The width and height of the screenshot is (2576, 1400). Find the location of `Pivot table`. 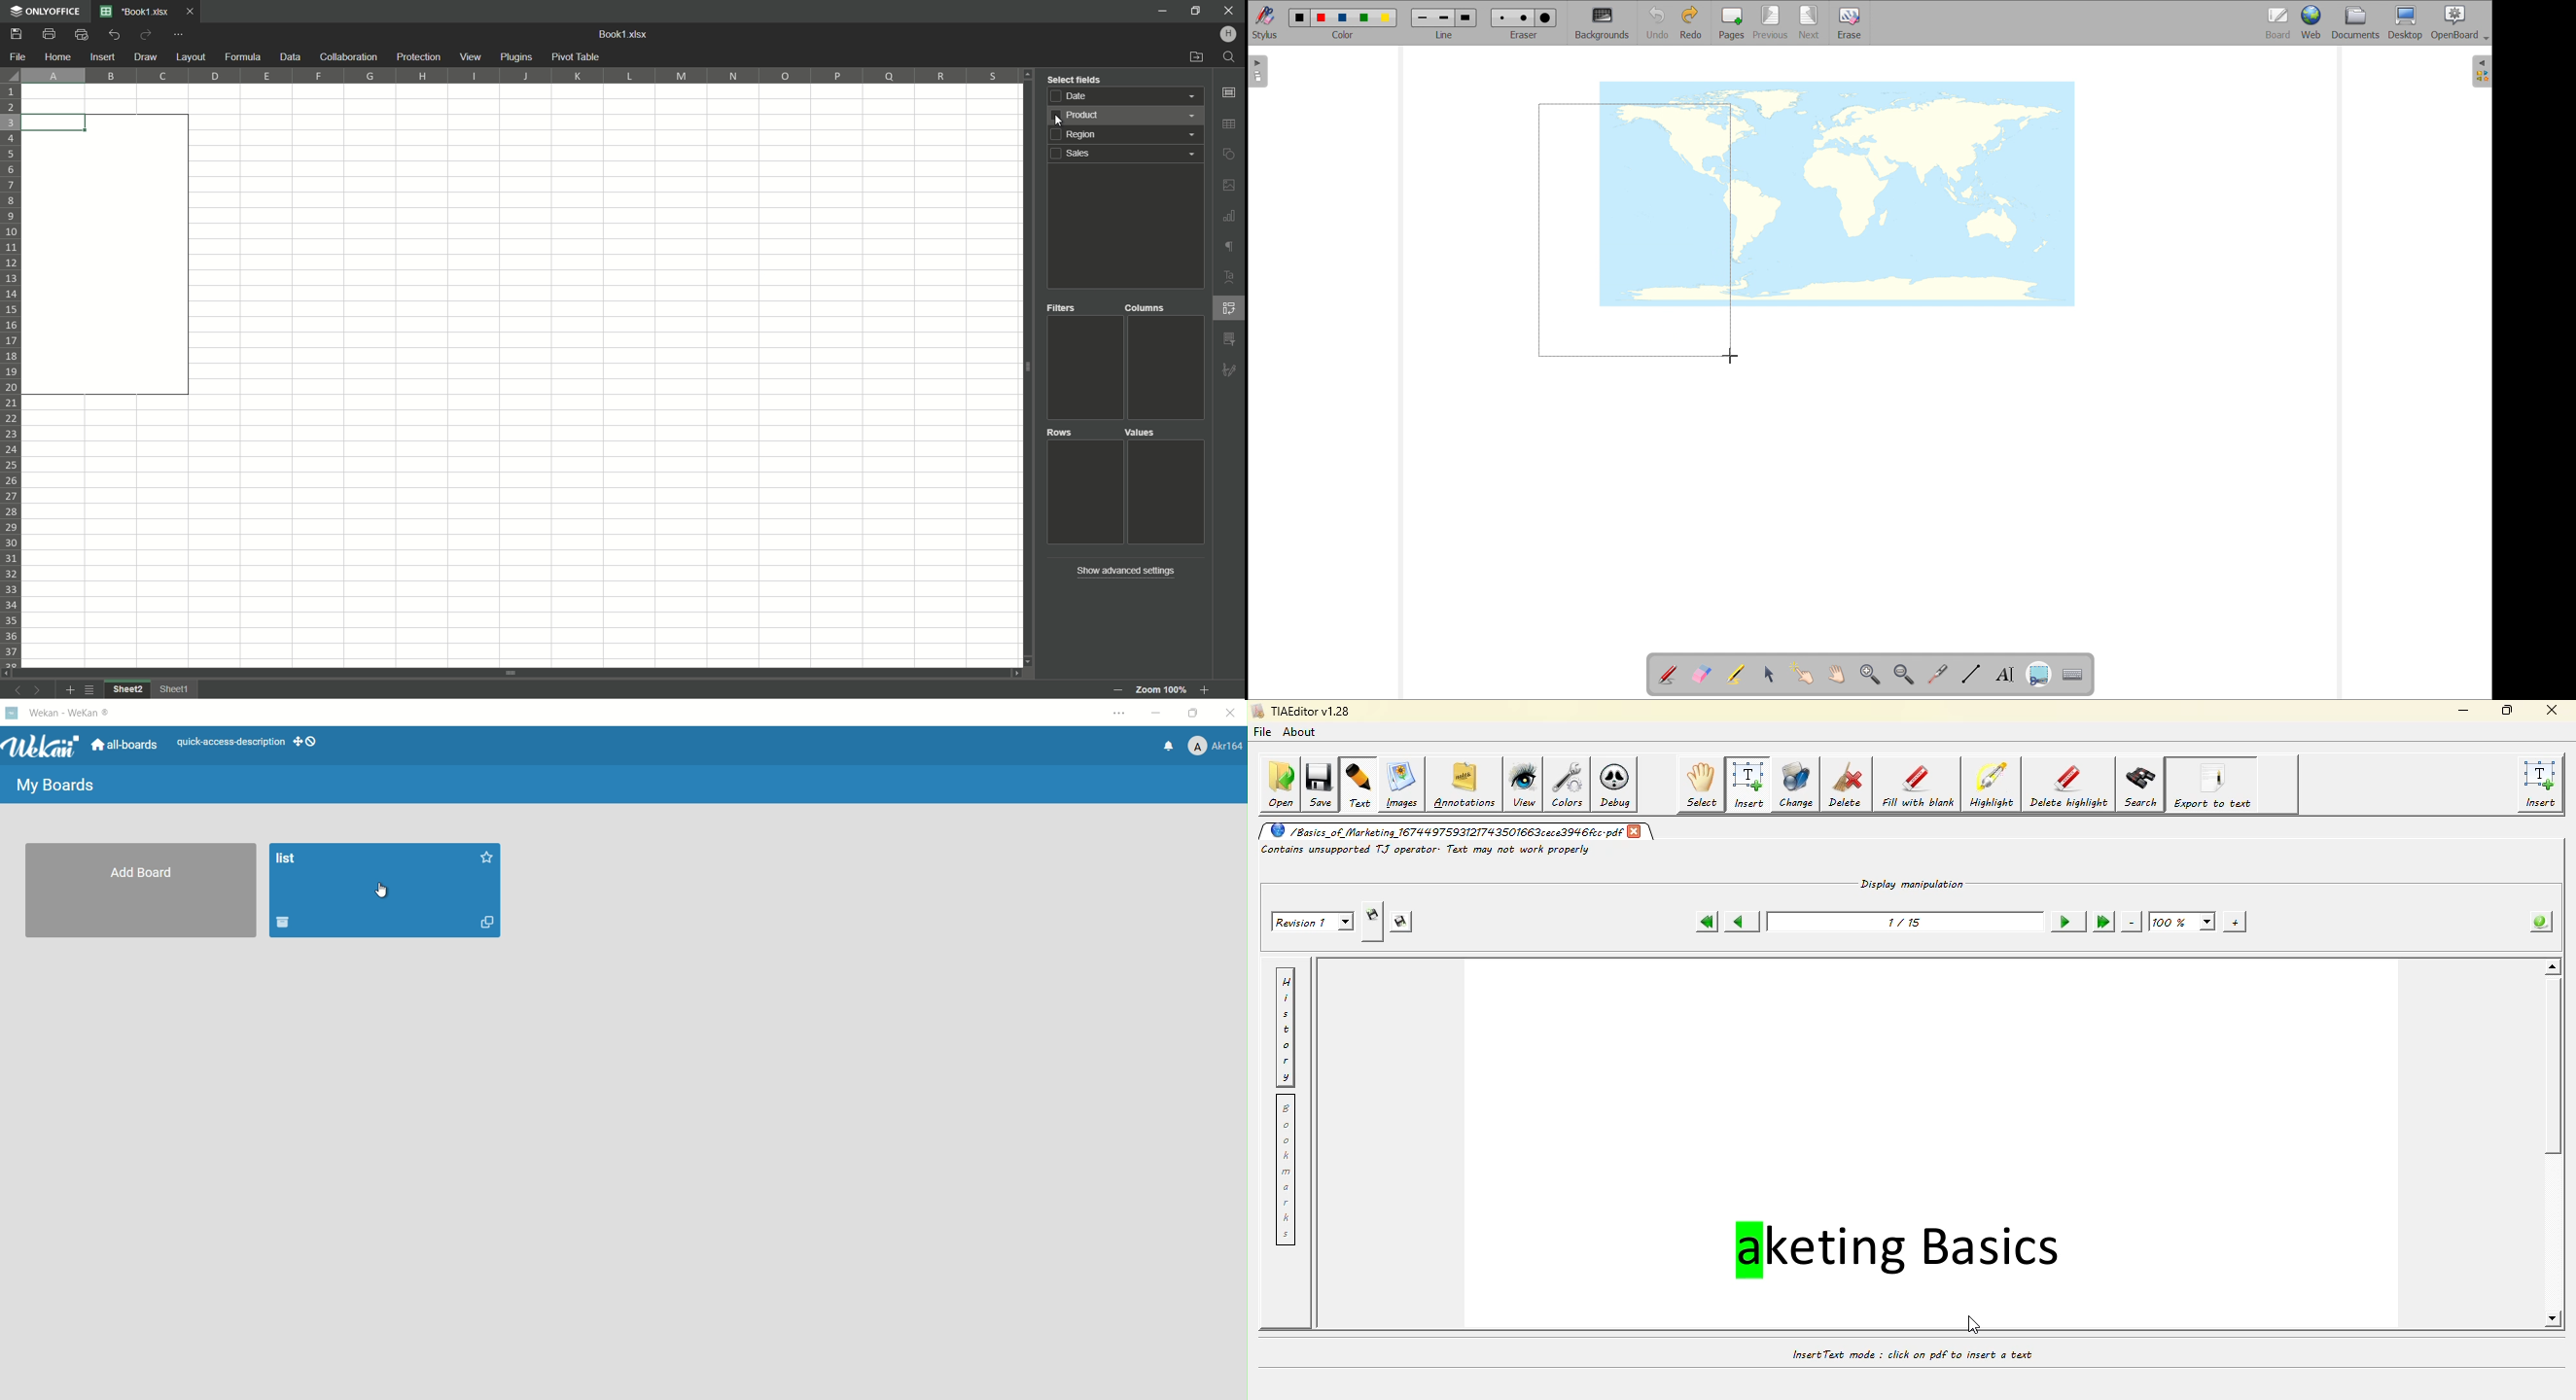

Pivot table is located at coordinates (577, 57).